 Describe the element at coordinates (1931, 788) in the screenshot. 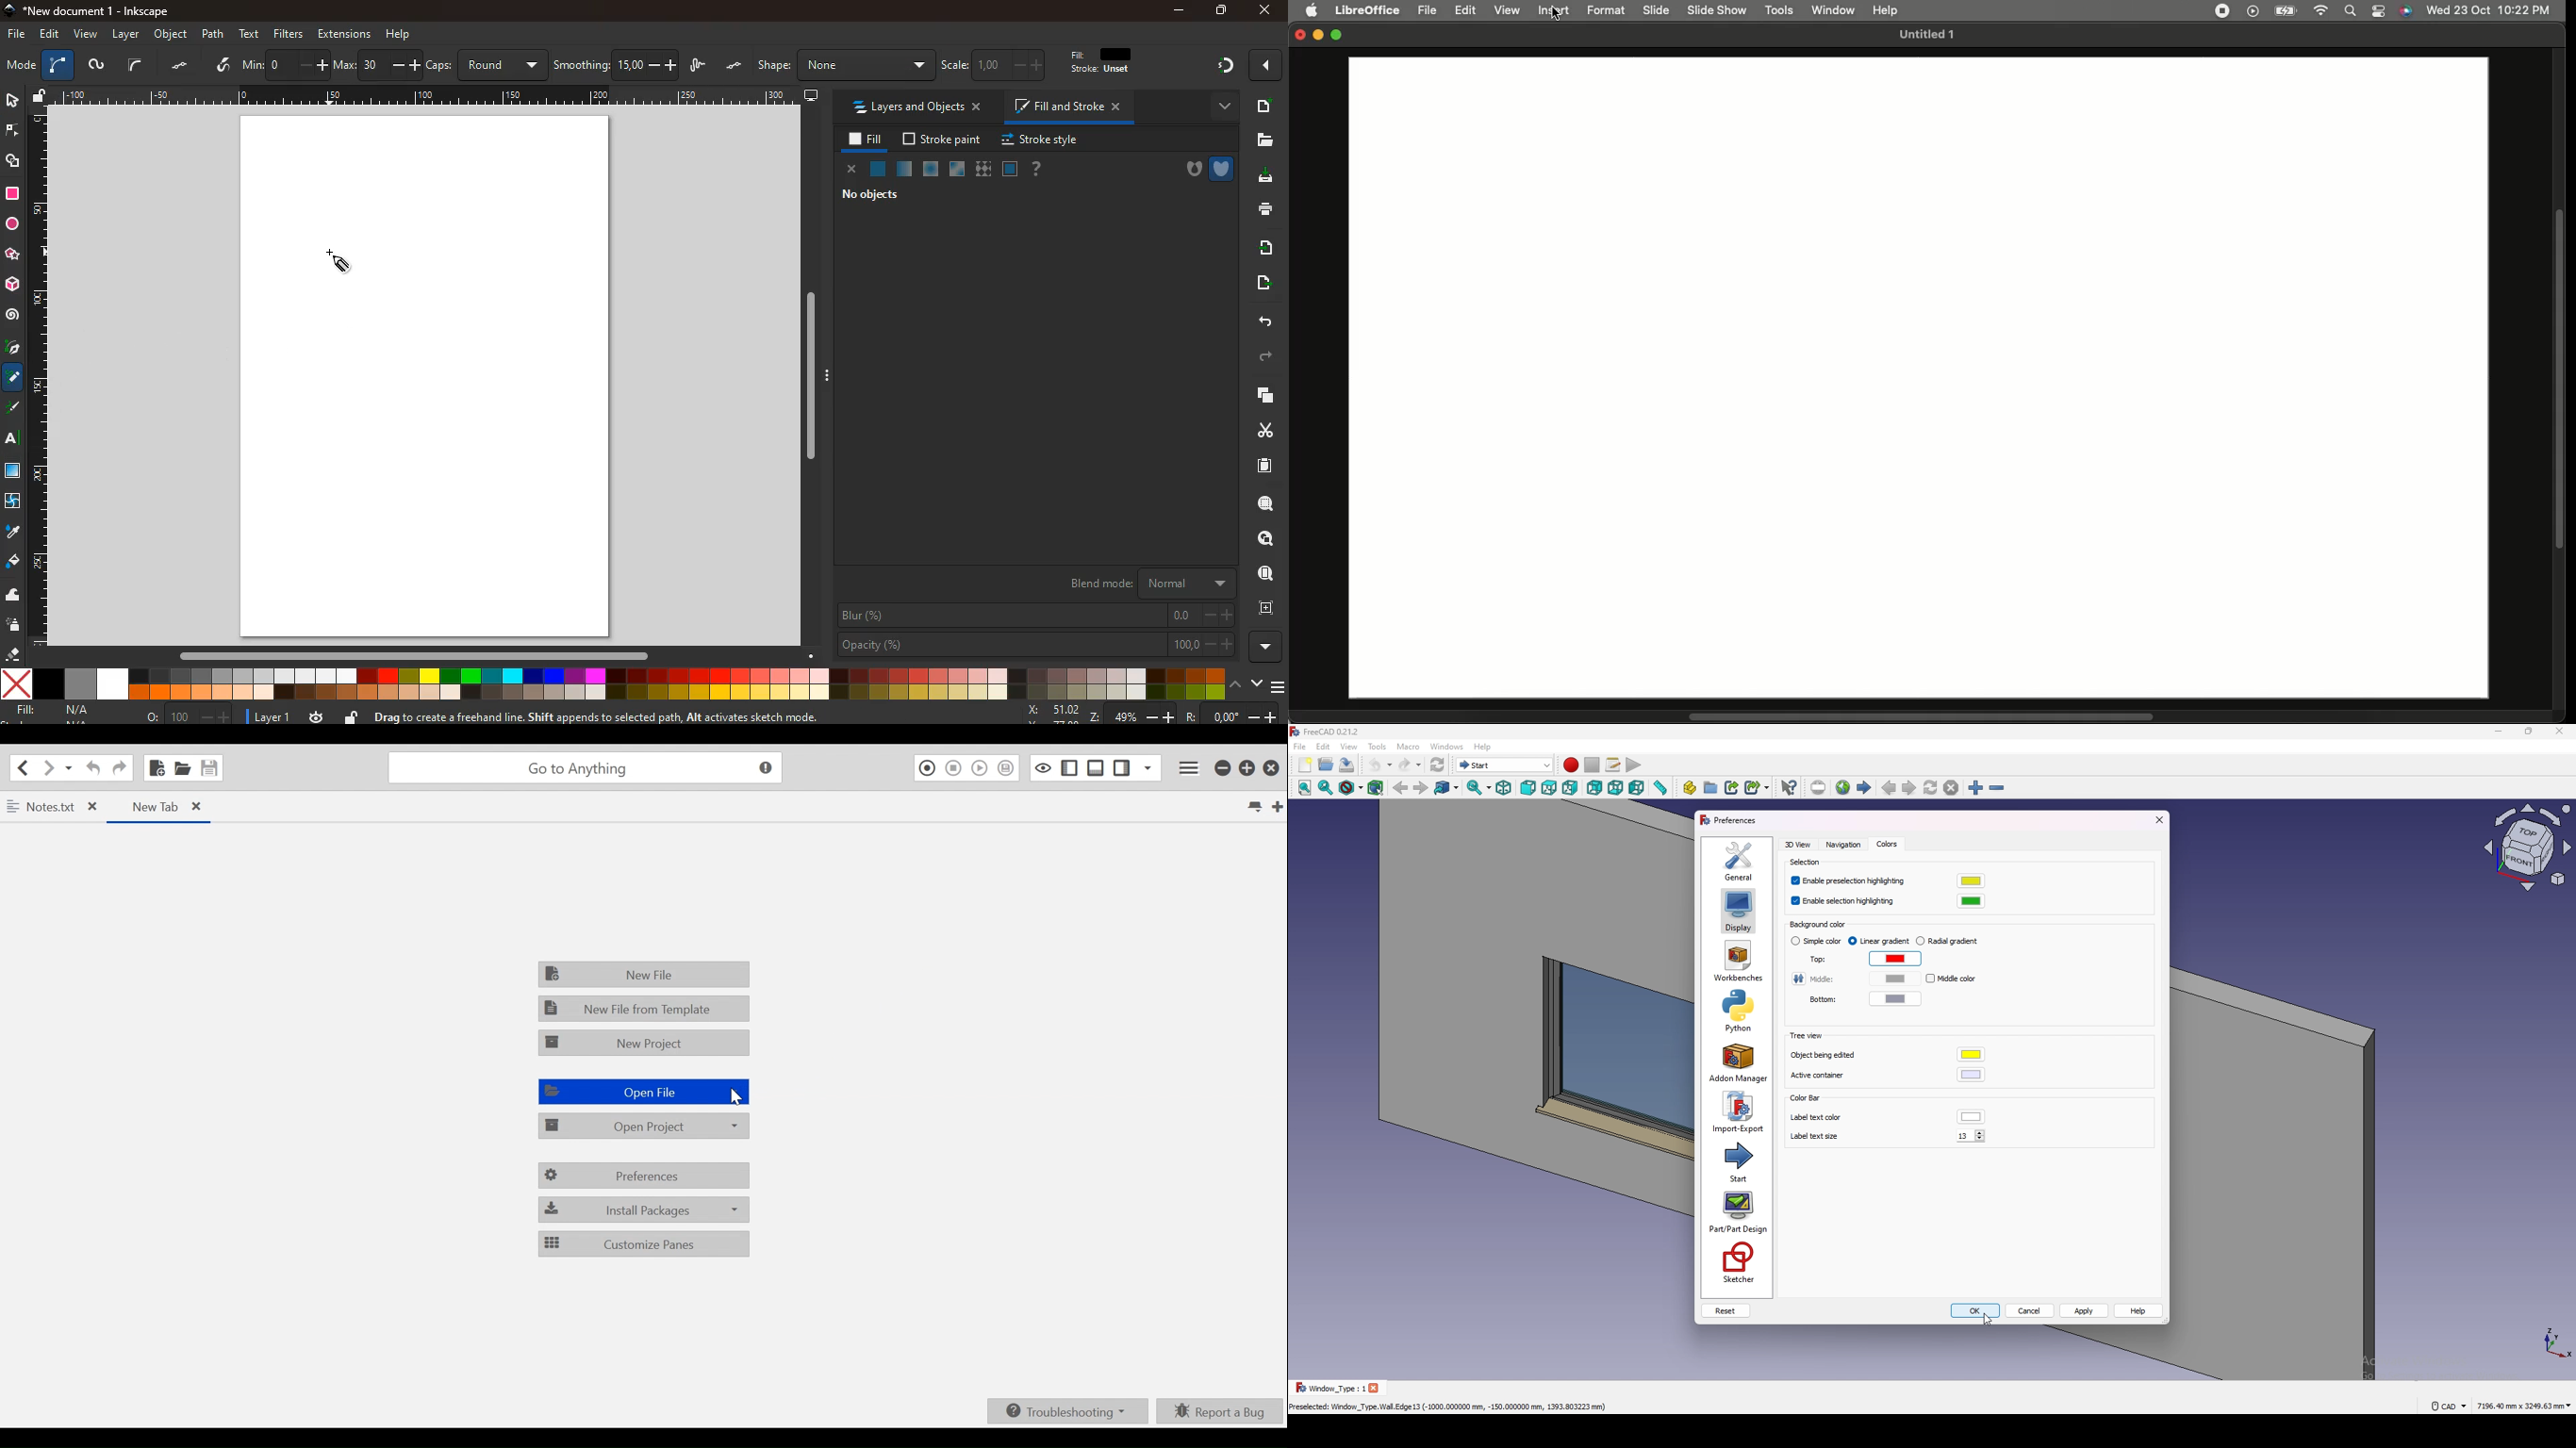

I see `refresh web page` at that location.